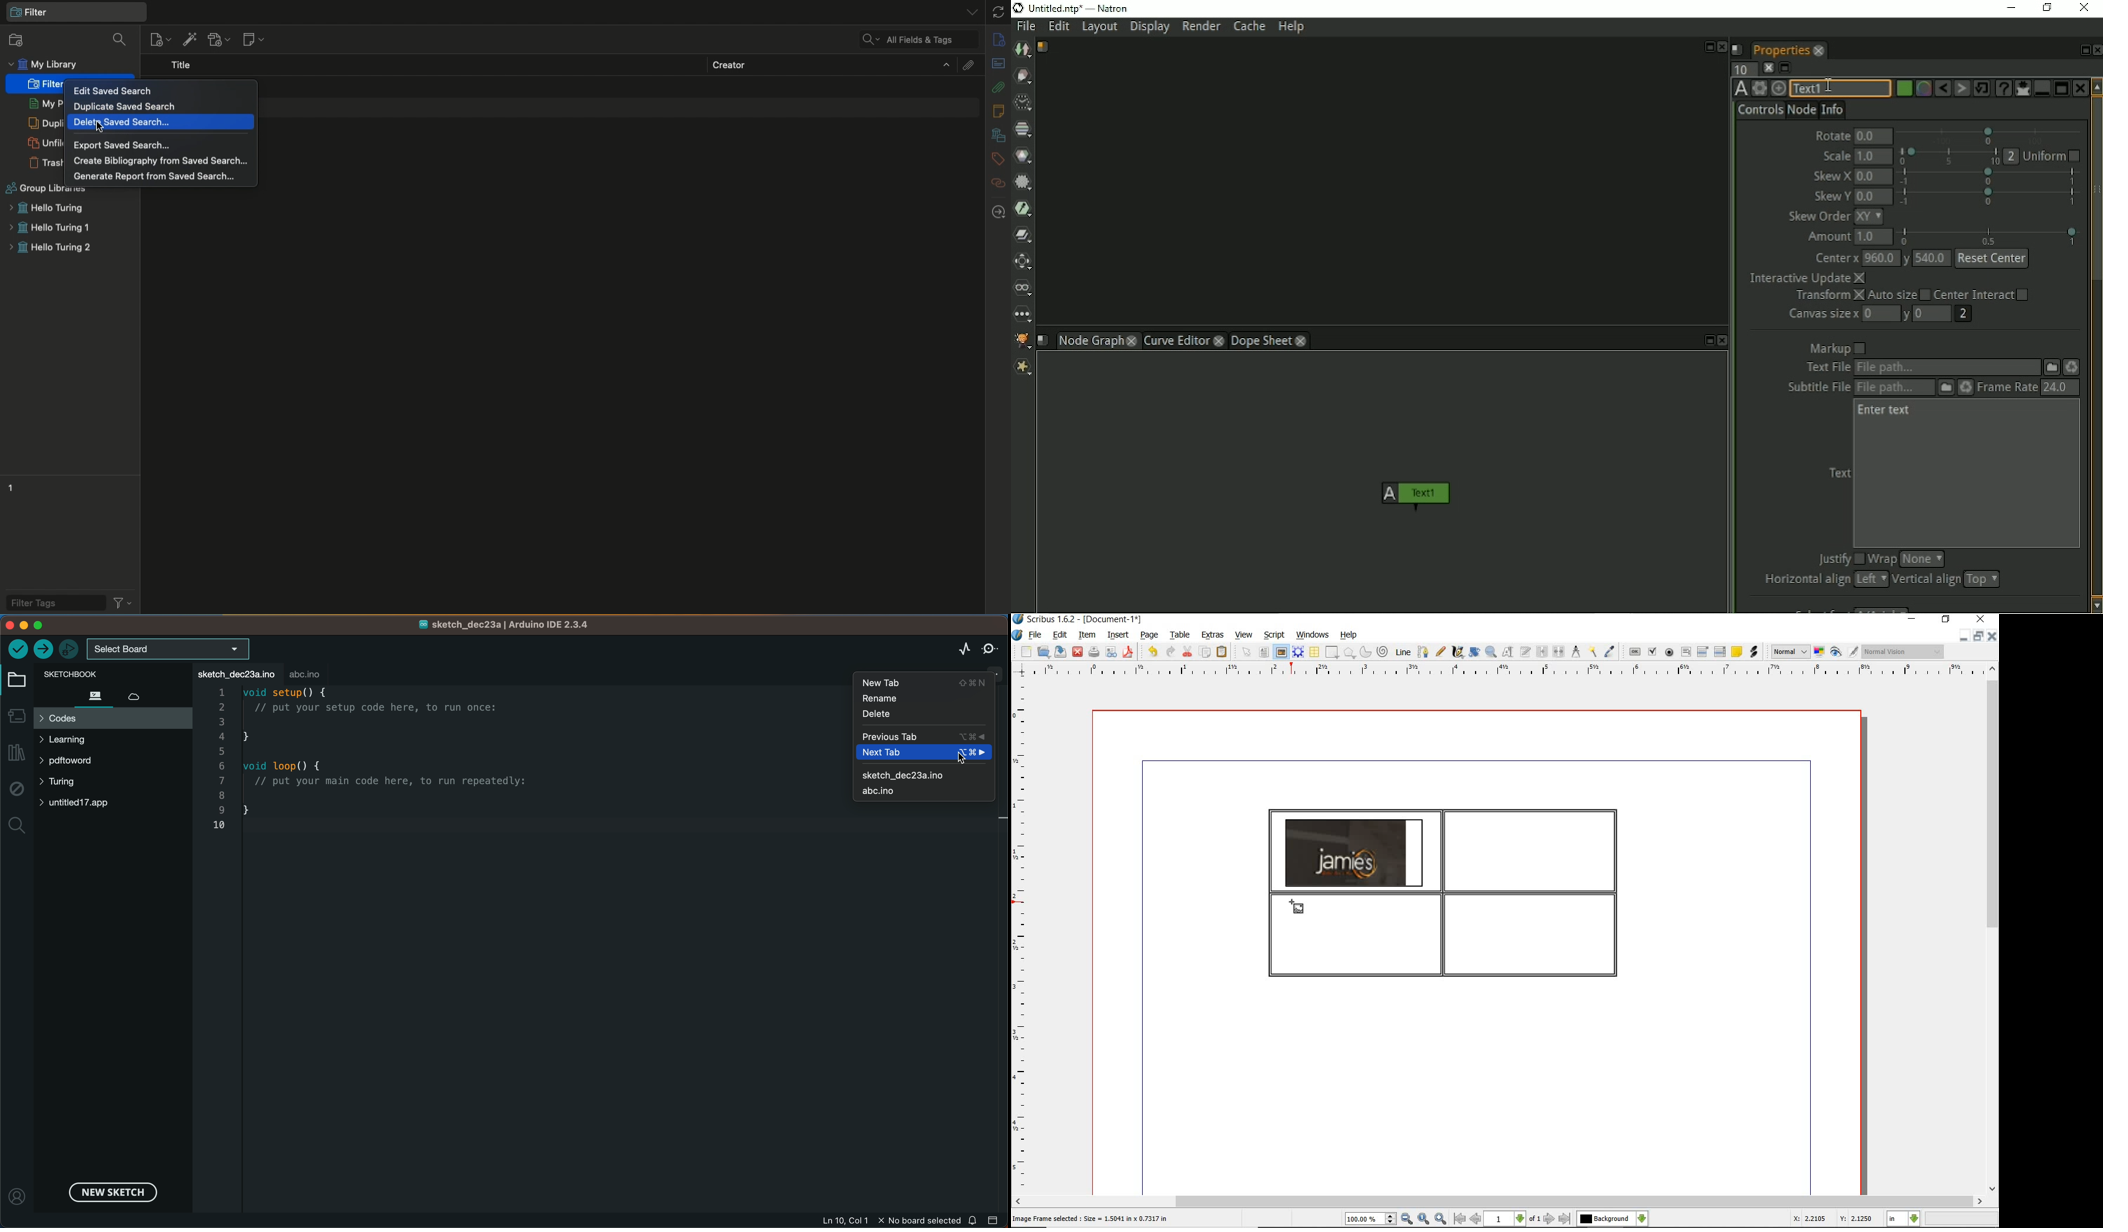 The width and height of the screenshot is (2128, 1232). Describe the element at coordinates (16, 41) in the screenshot. I see `New collection` at that location.